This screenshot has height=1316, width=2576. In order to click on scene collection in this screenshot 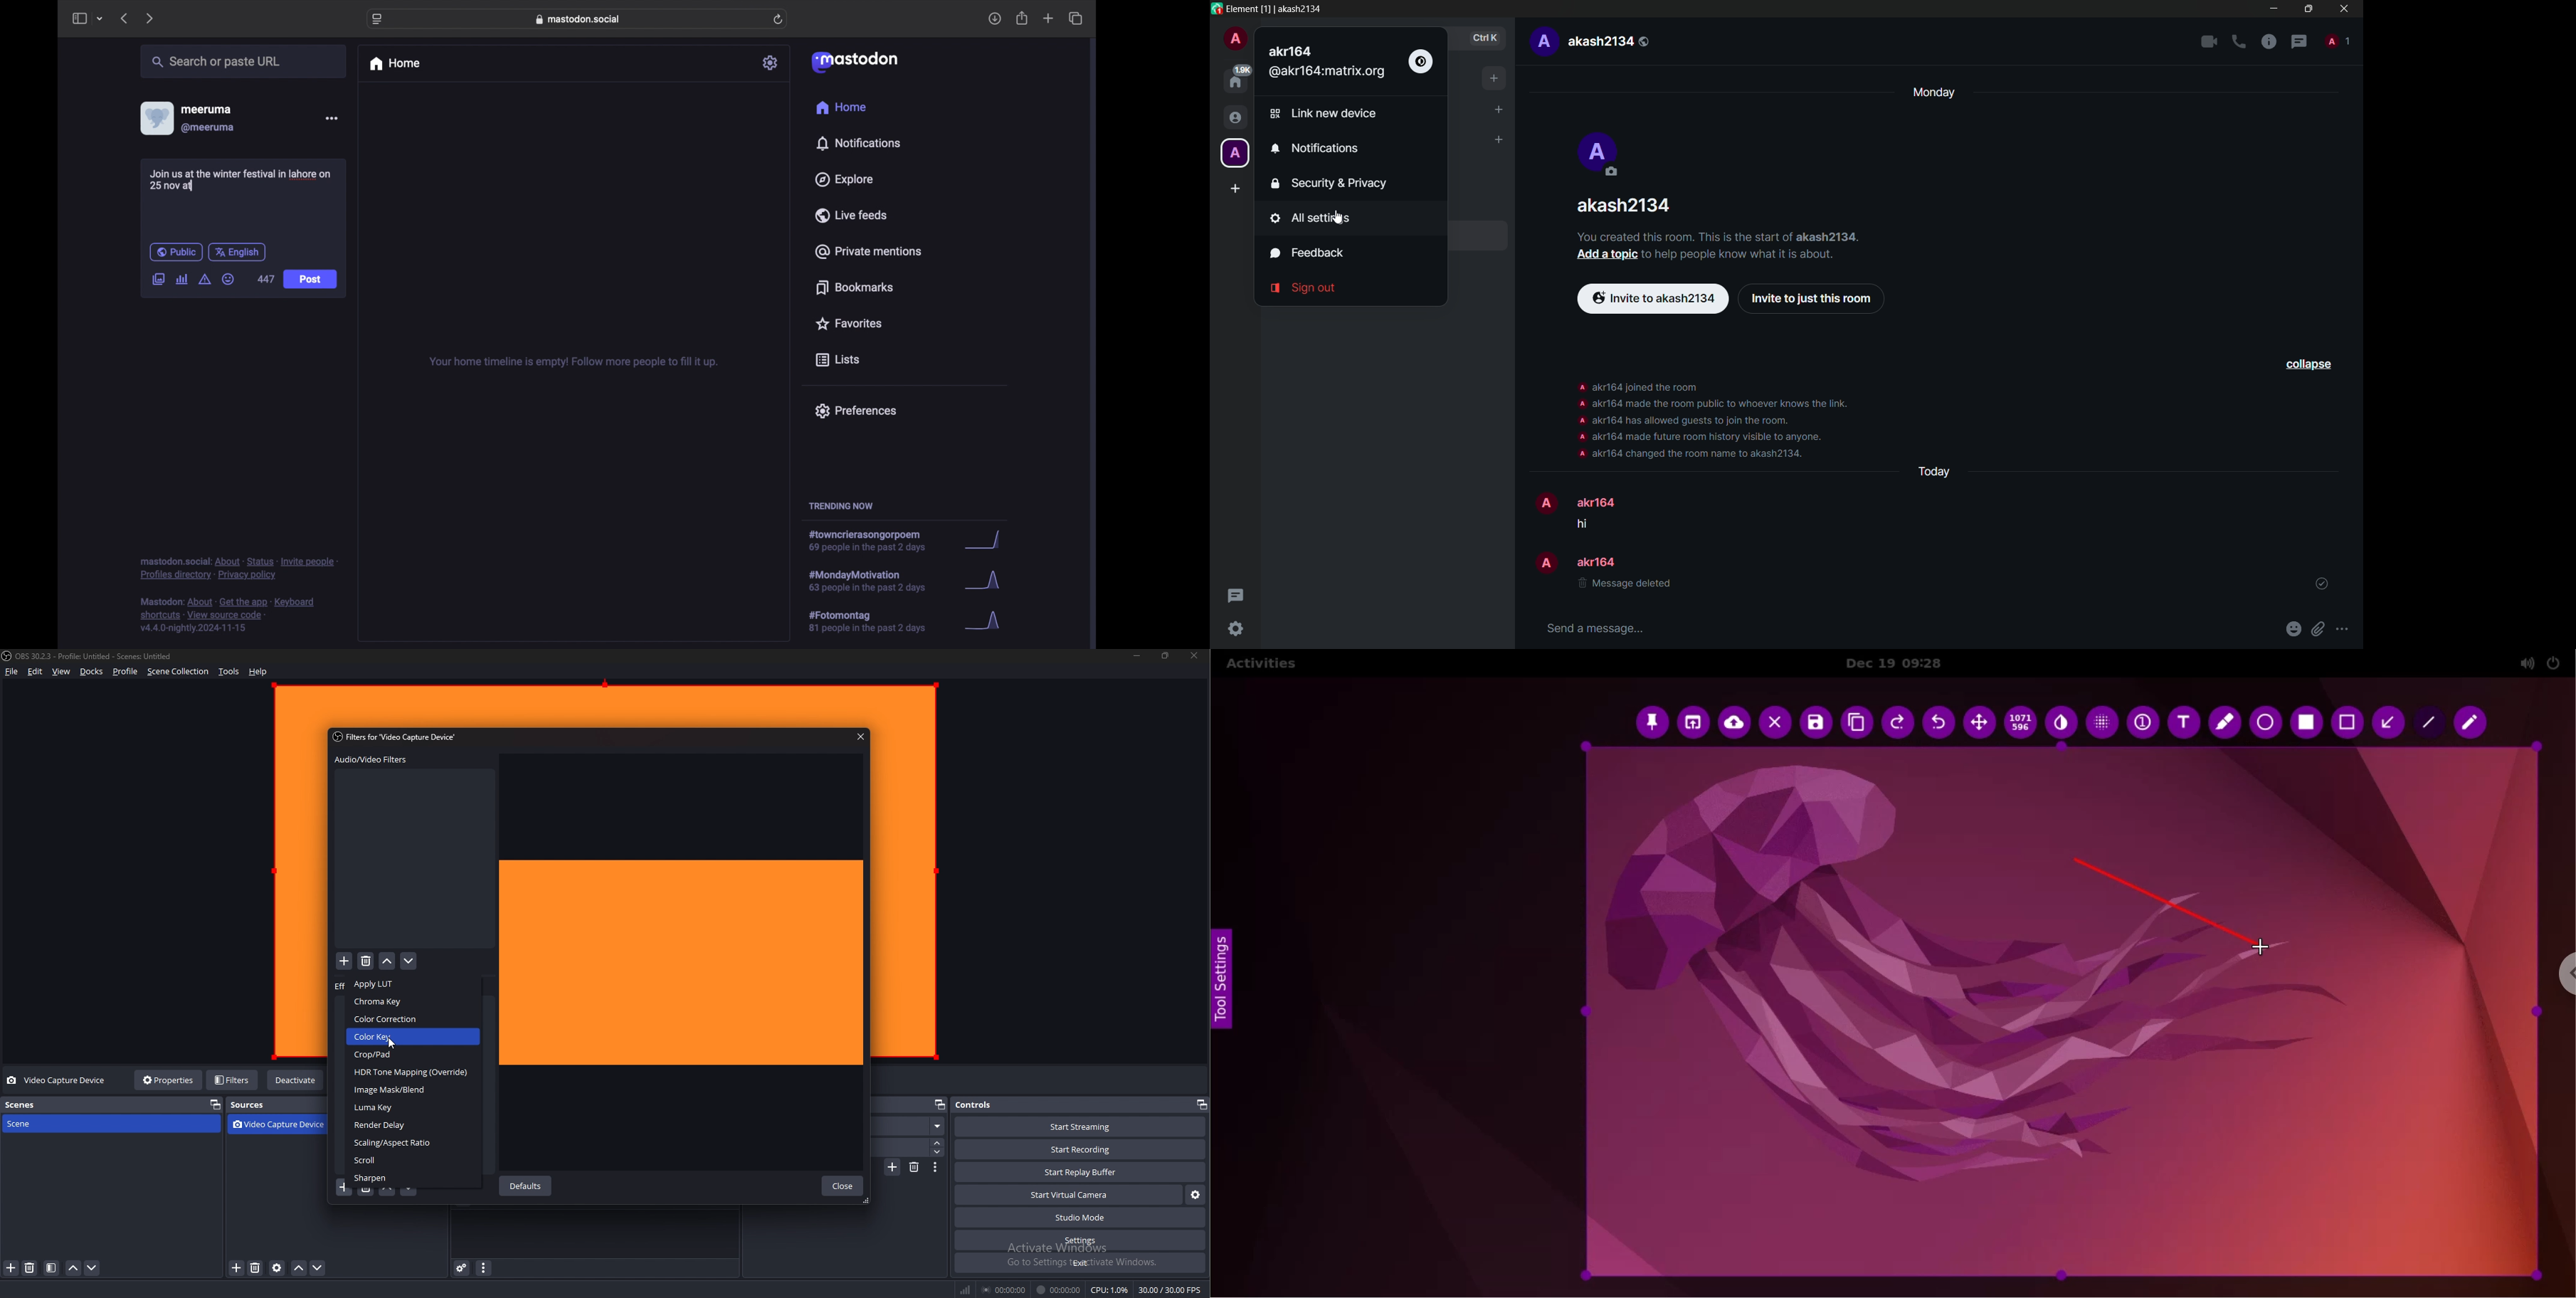, I will do `click(178, 672)`.